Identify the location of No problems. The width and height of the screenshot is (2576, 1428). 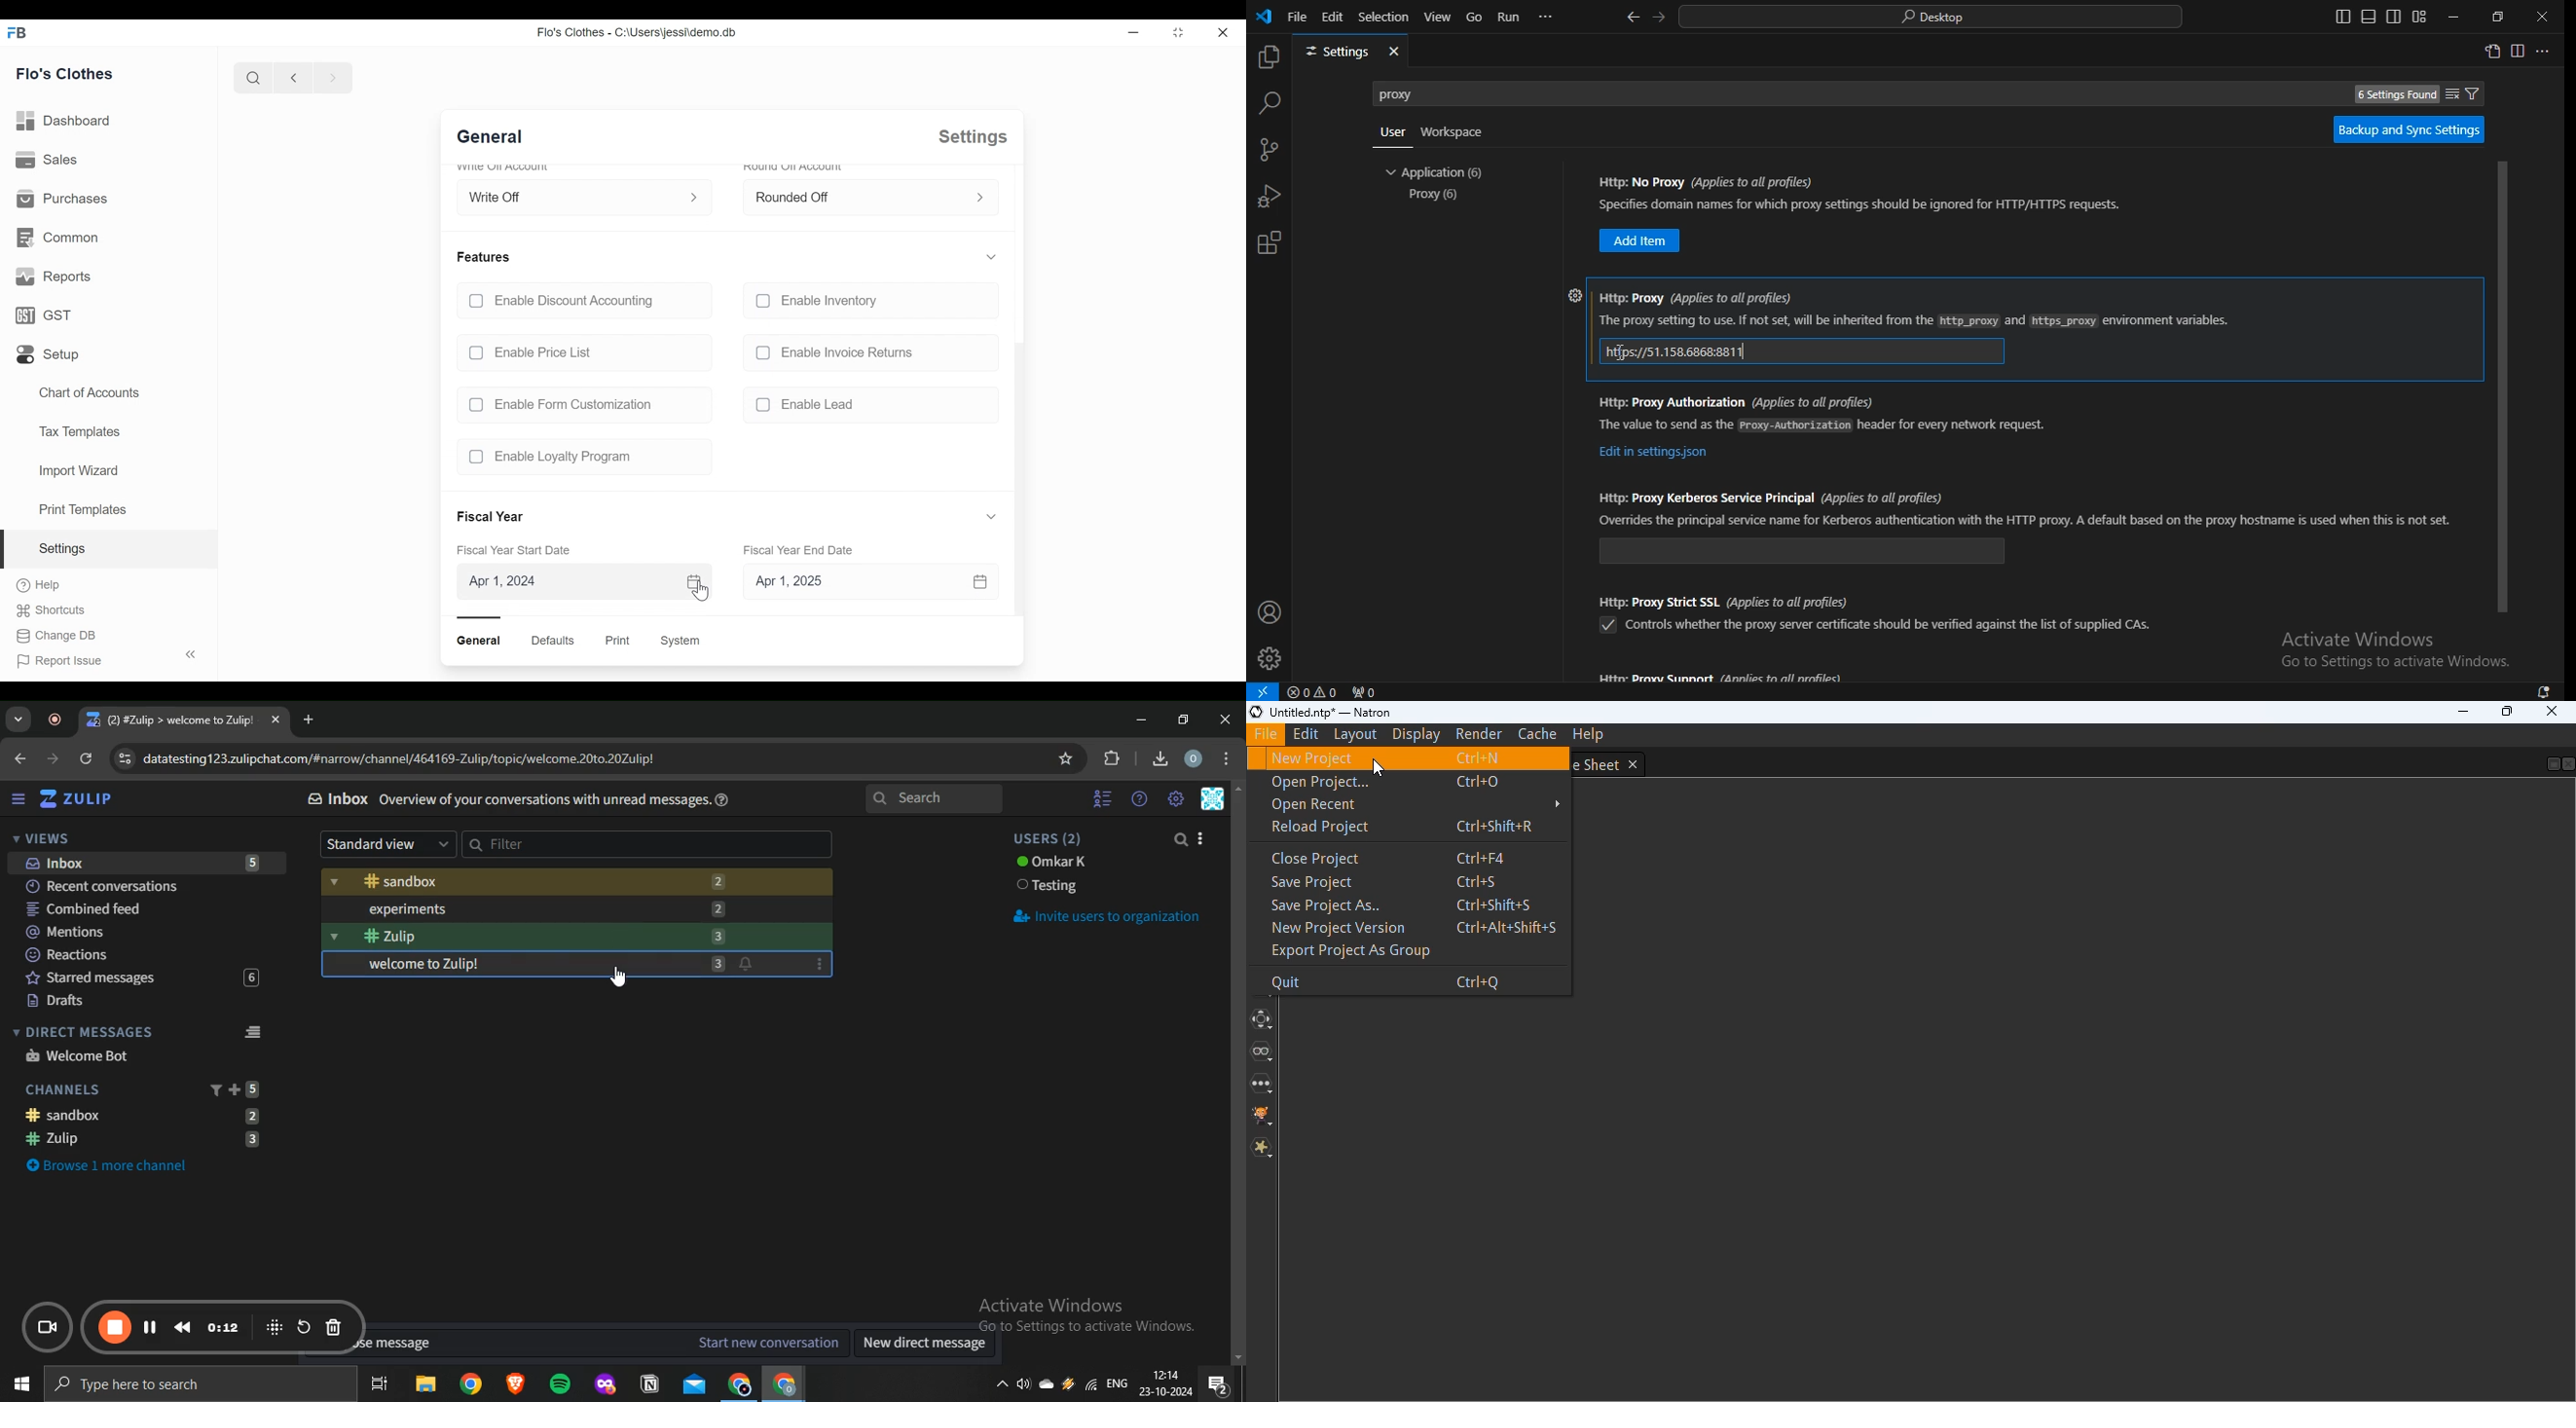
(1315, 691).